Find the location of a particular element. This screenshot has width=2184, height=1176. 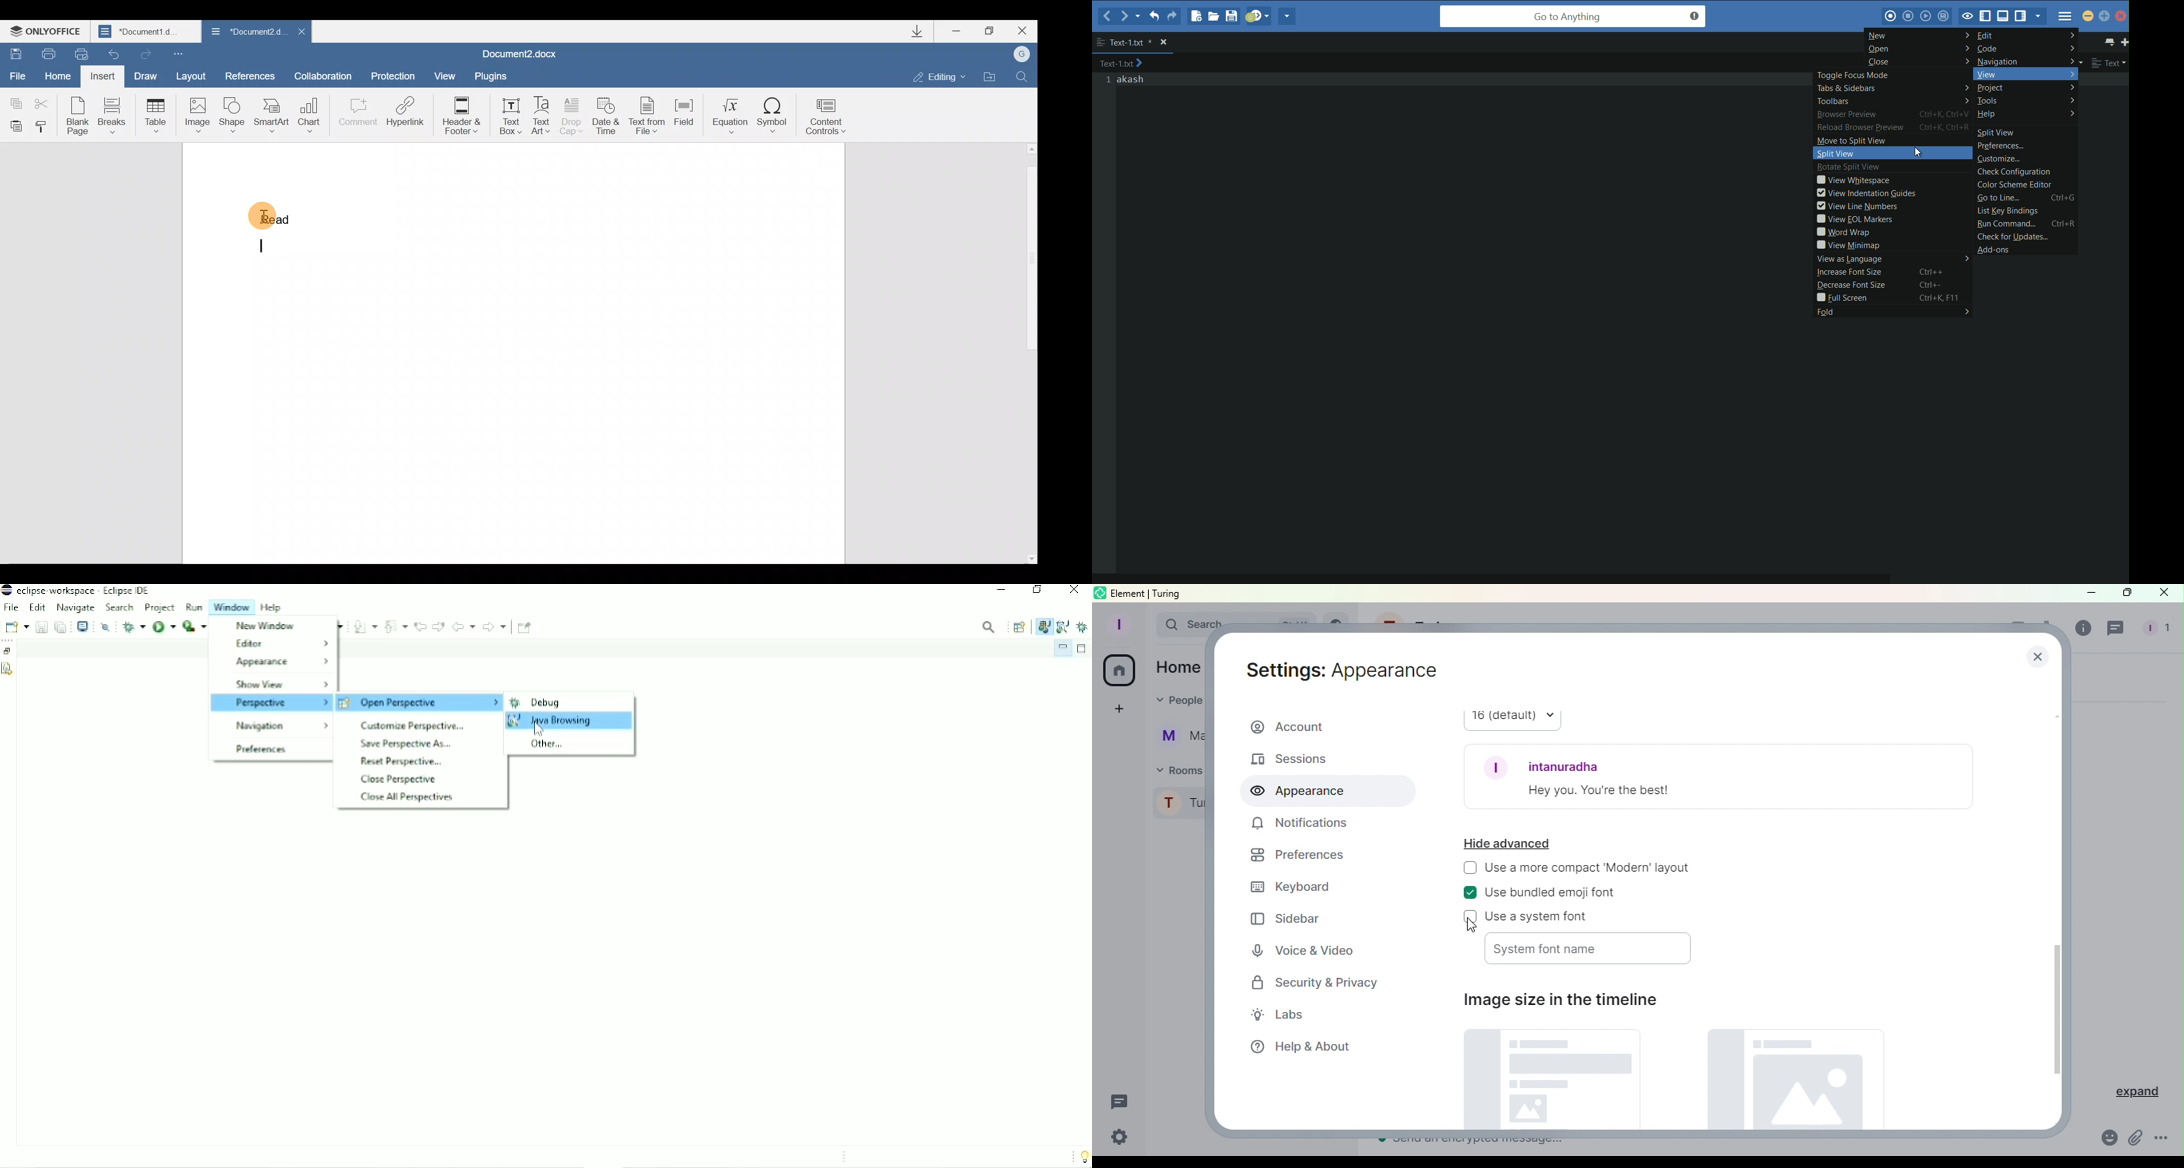

Debug is located at coordinates (537, 703).